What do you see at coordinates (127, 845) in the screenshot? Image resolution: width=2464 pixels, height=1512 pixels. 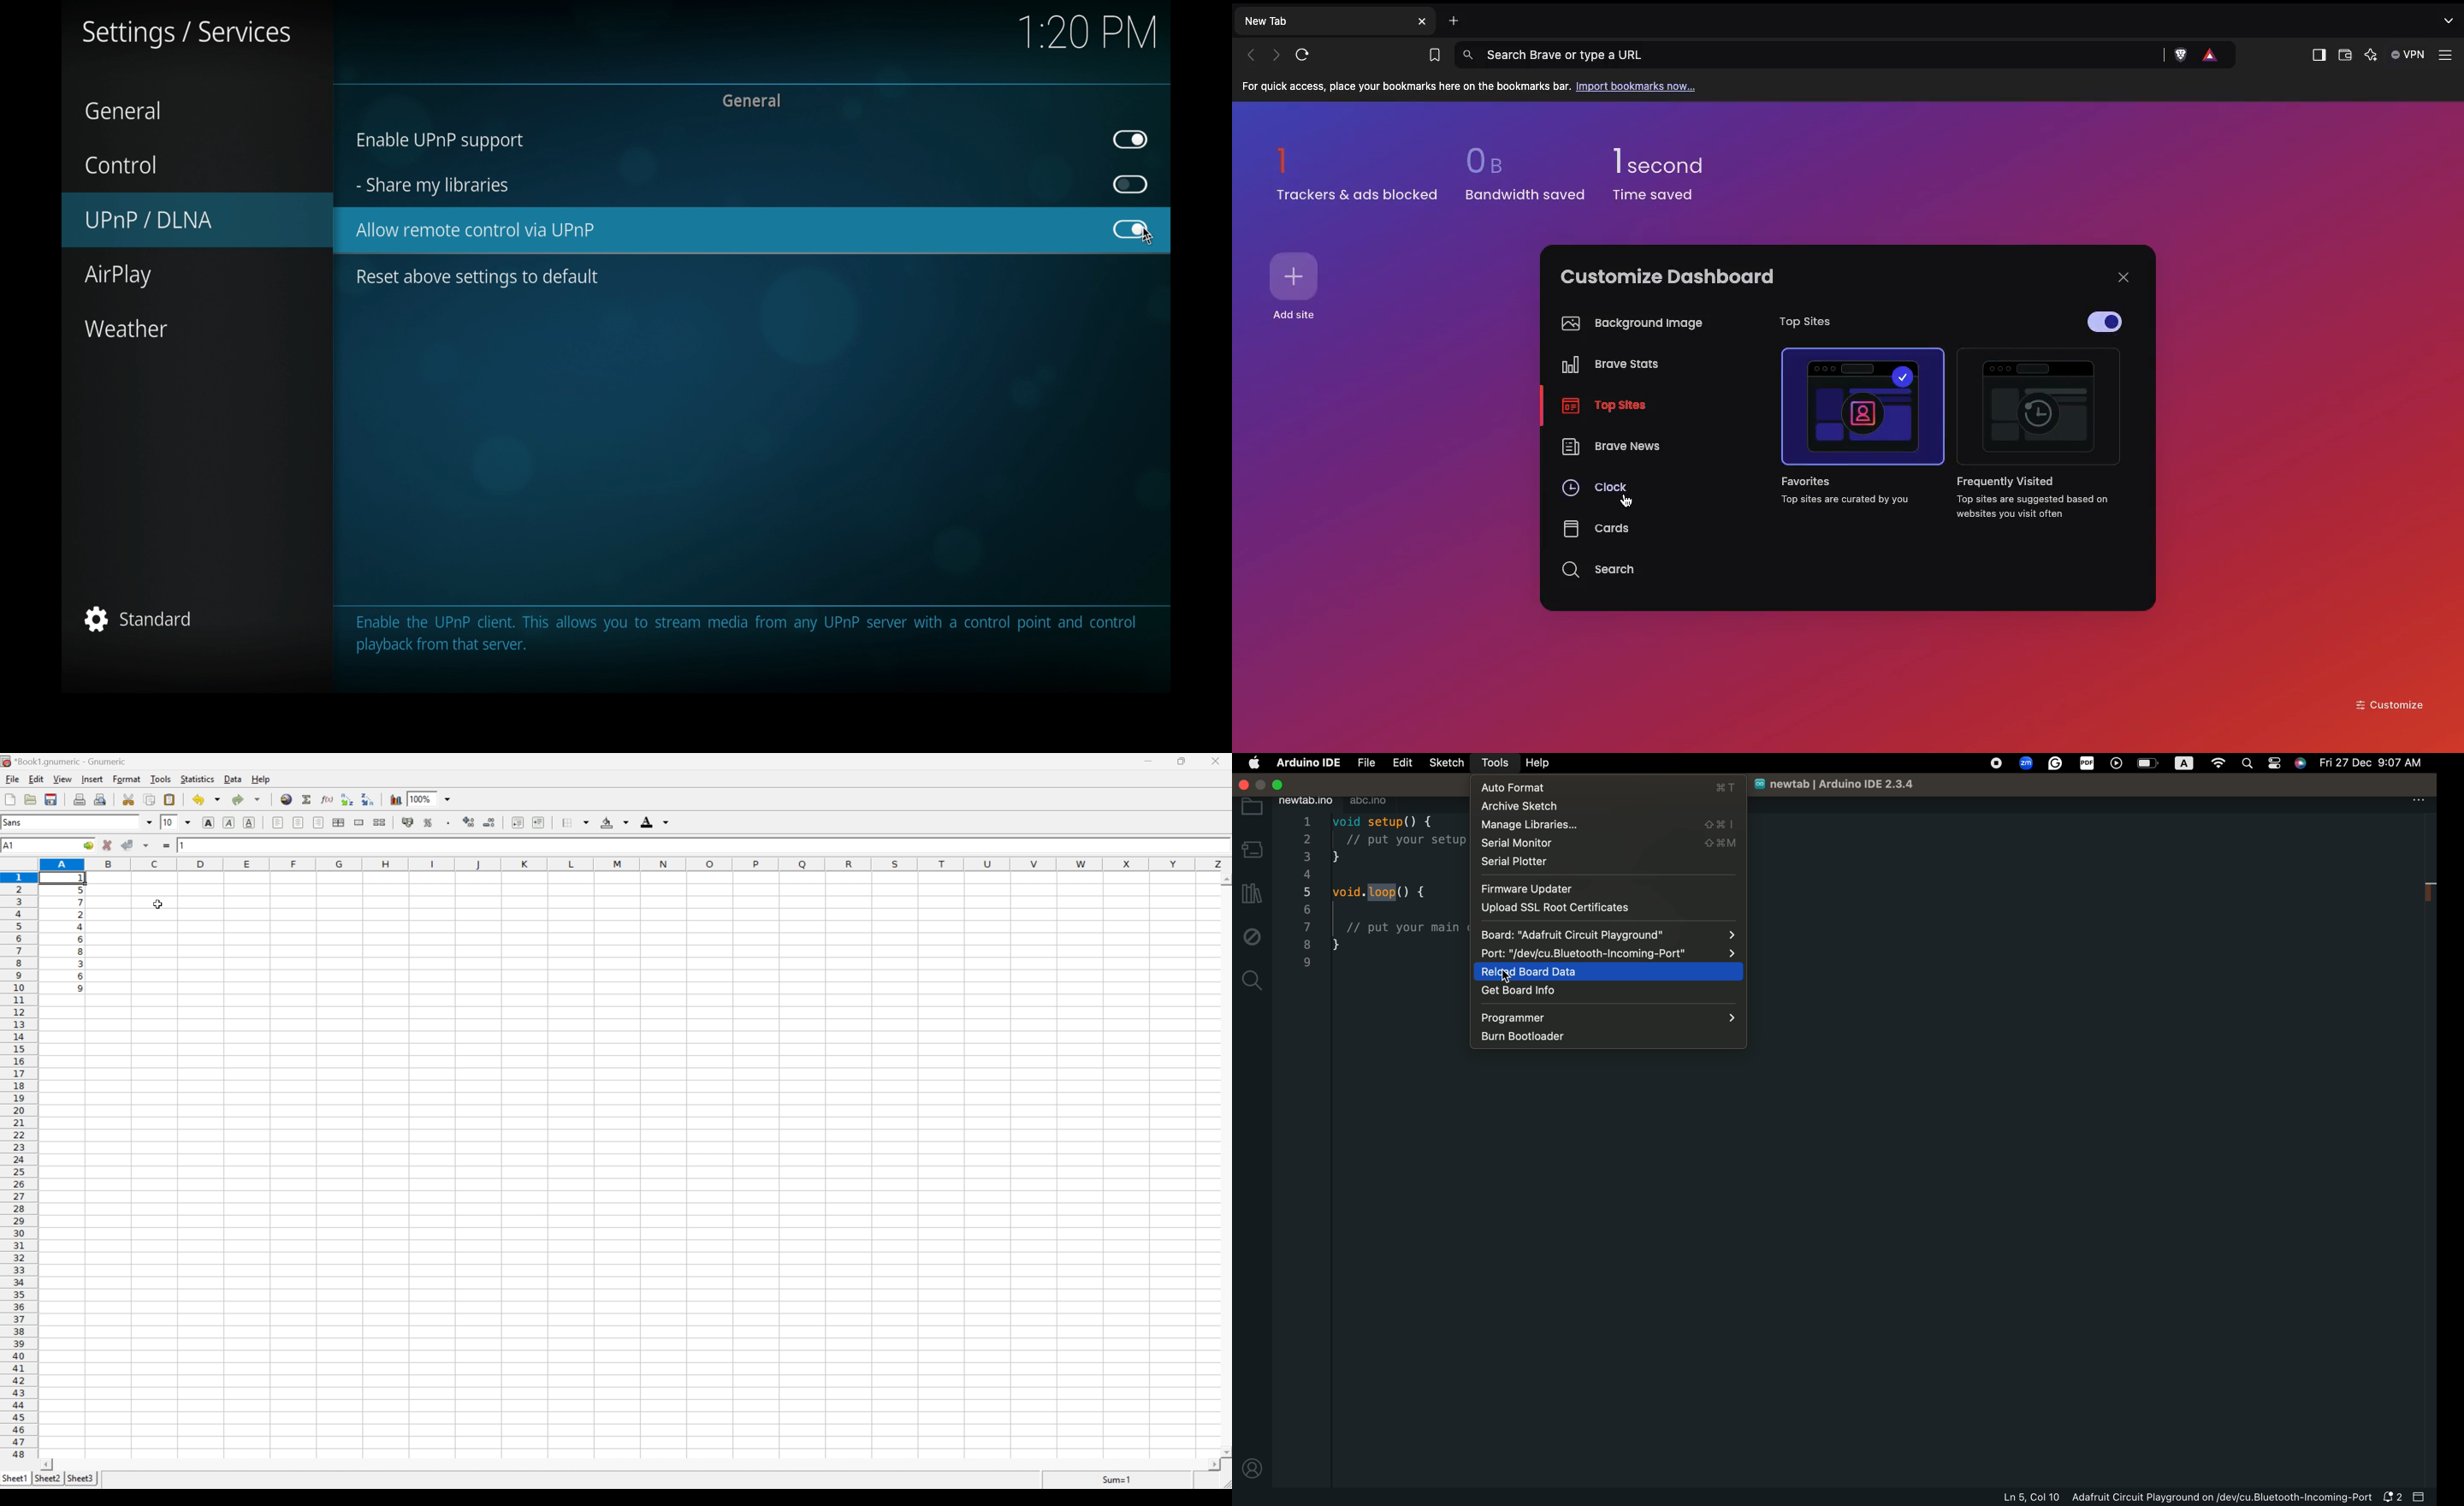 I see `accept changes` at bounding box center [127, 845].